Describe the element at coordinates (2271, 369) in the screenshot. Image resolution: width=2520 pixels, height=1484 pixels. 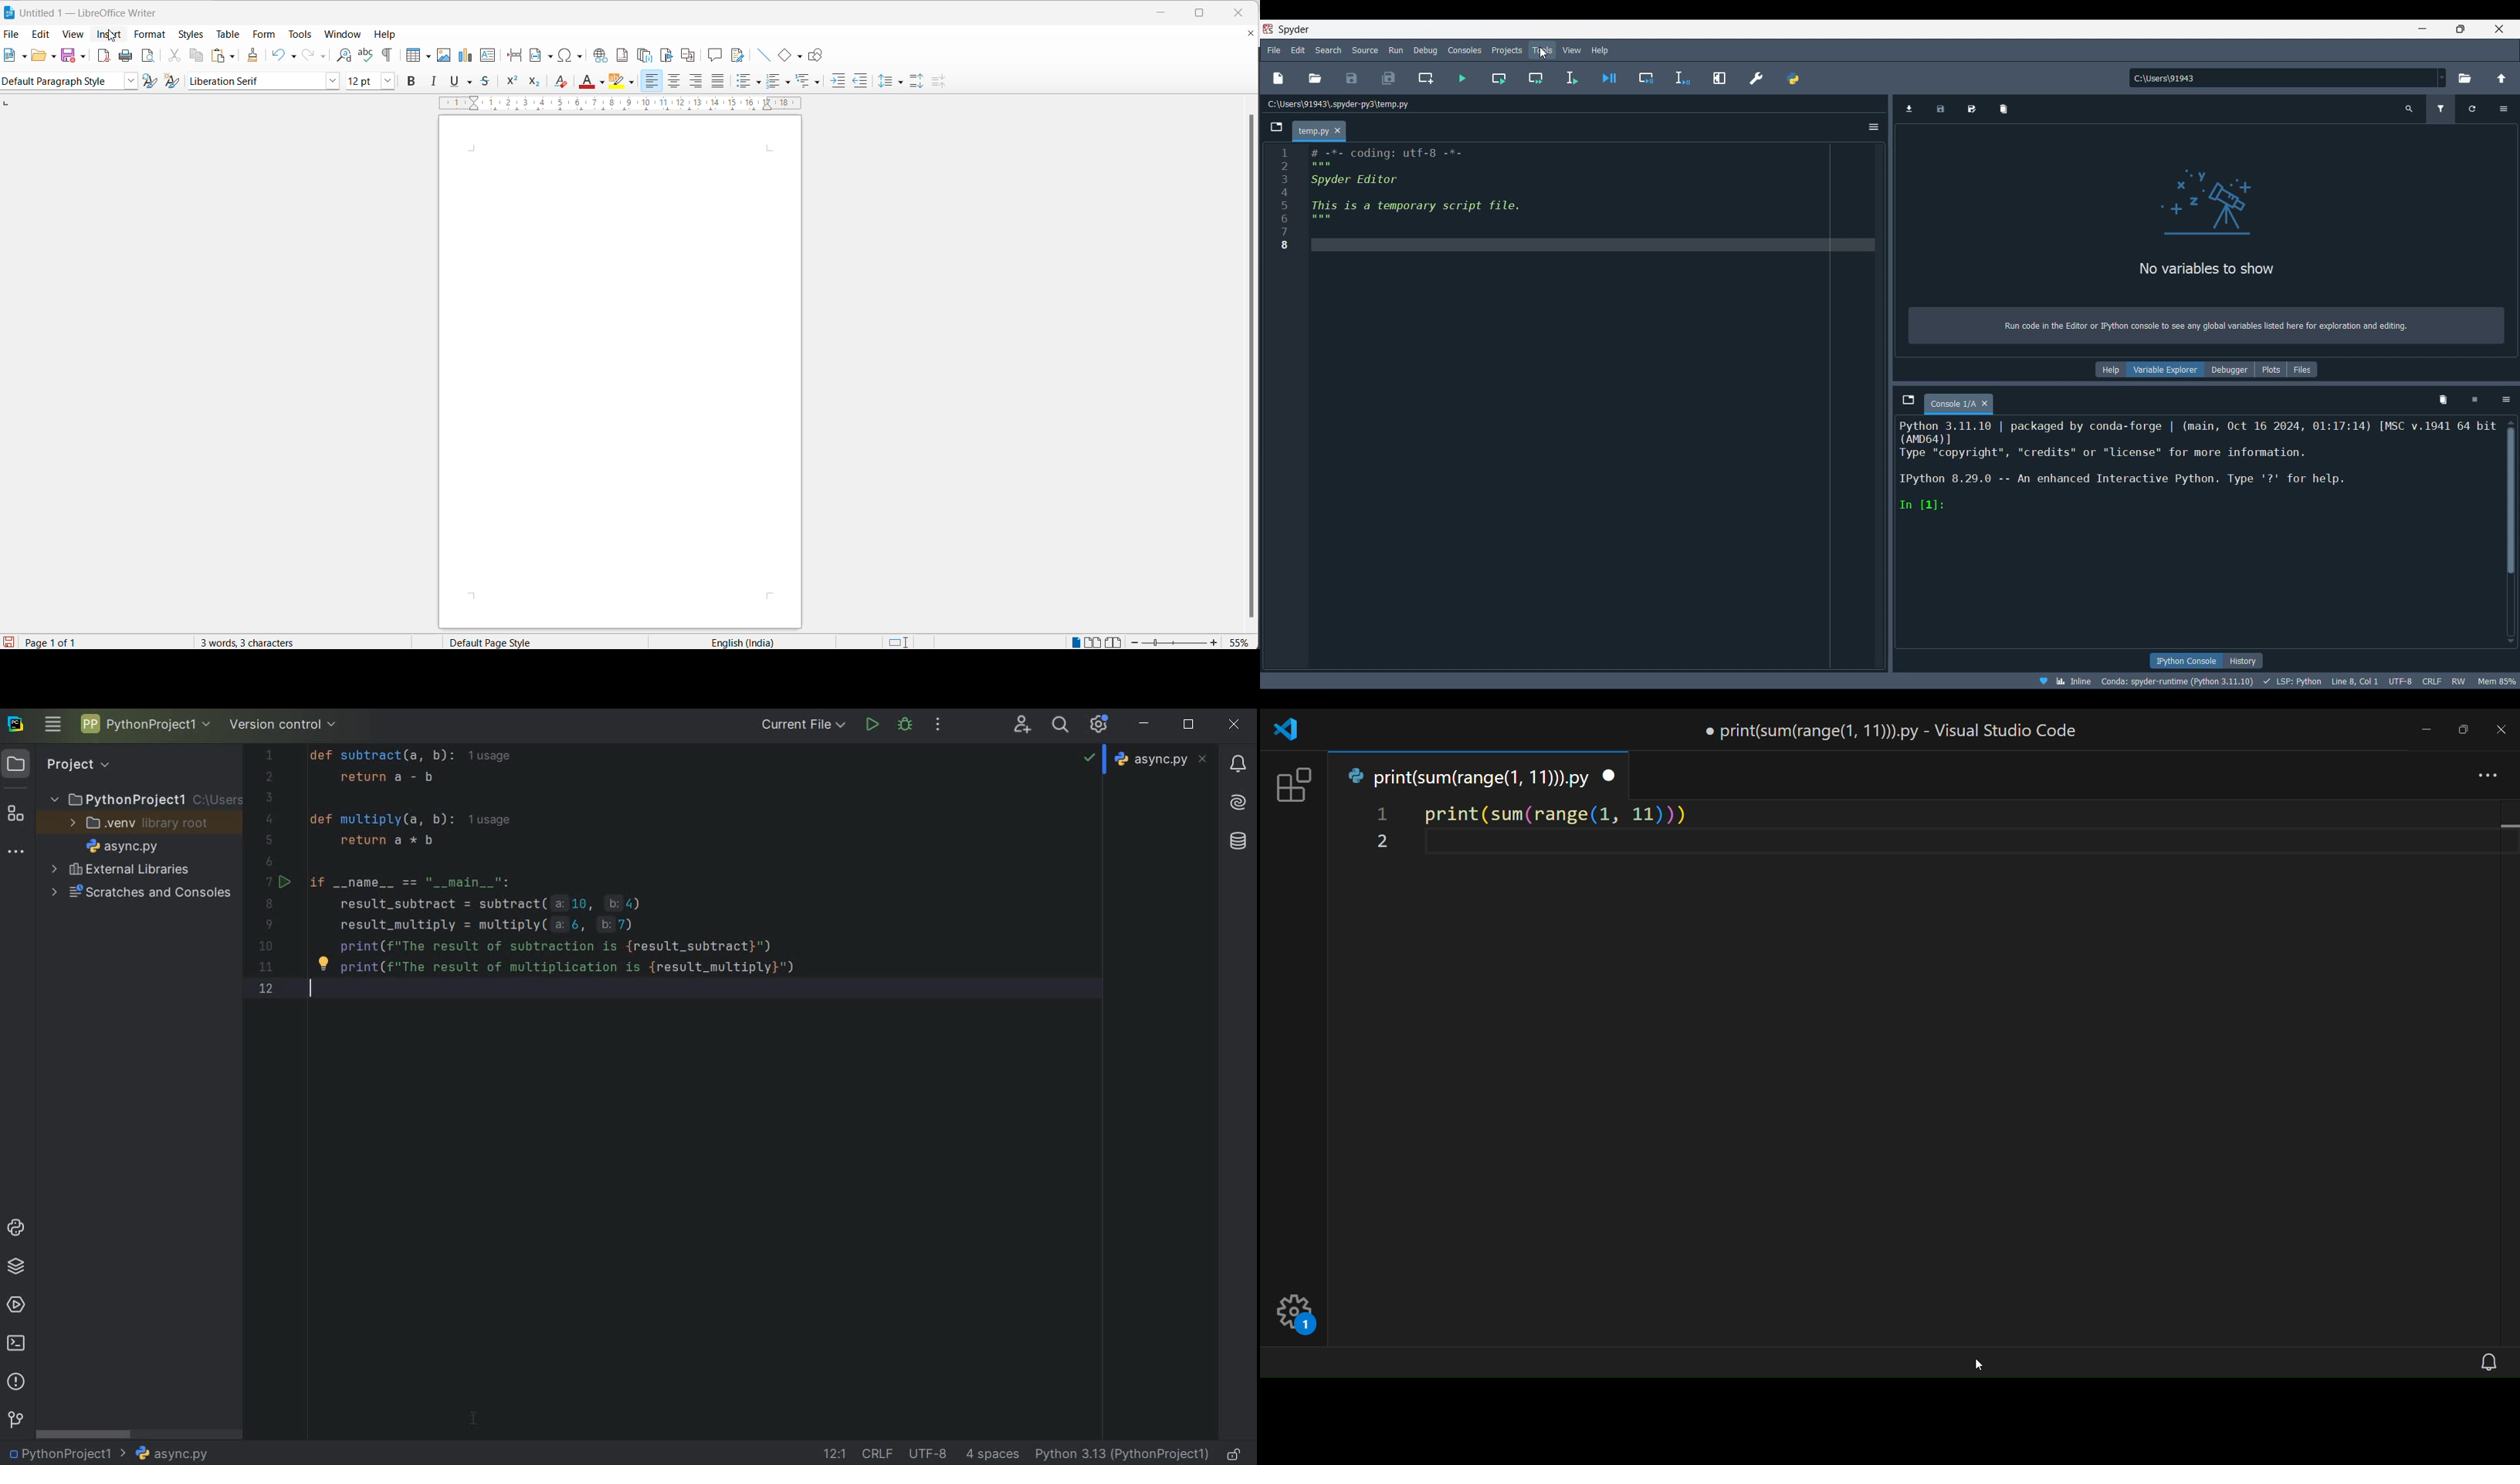
I see `Plots` at that location.